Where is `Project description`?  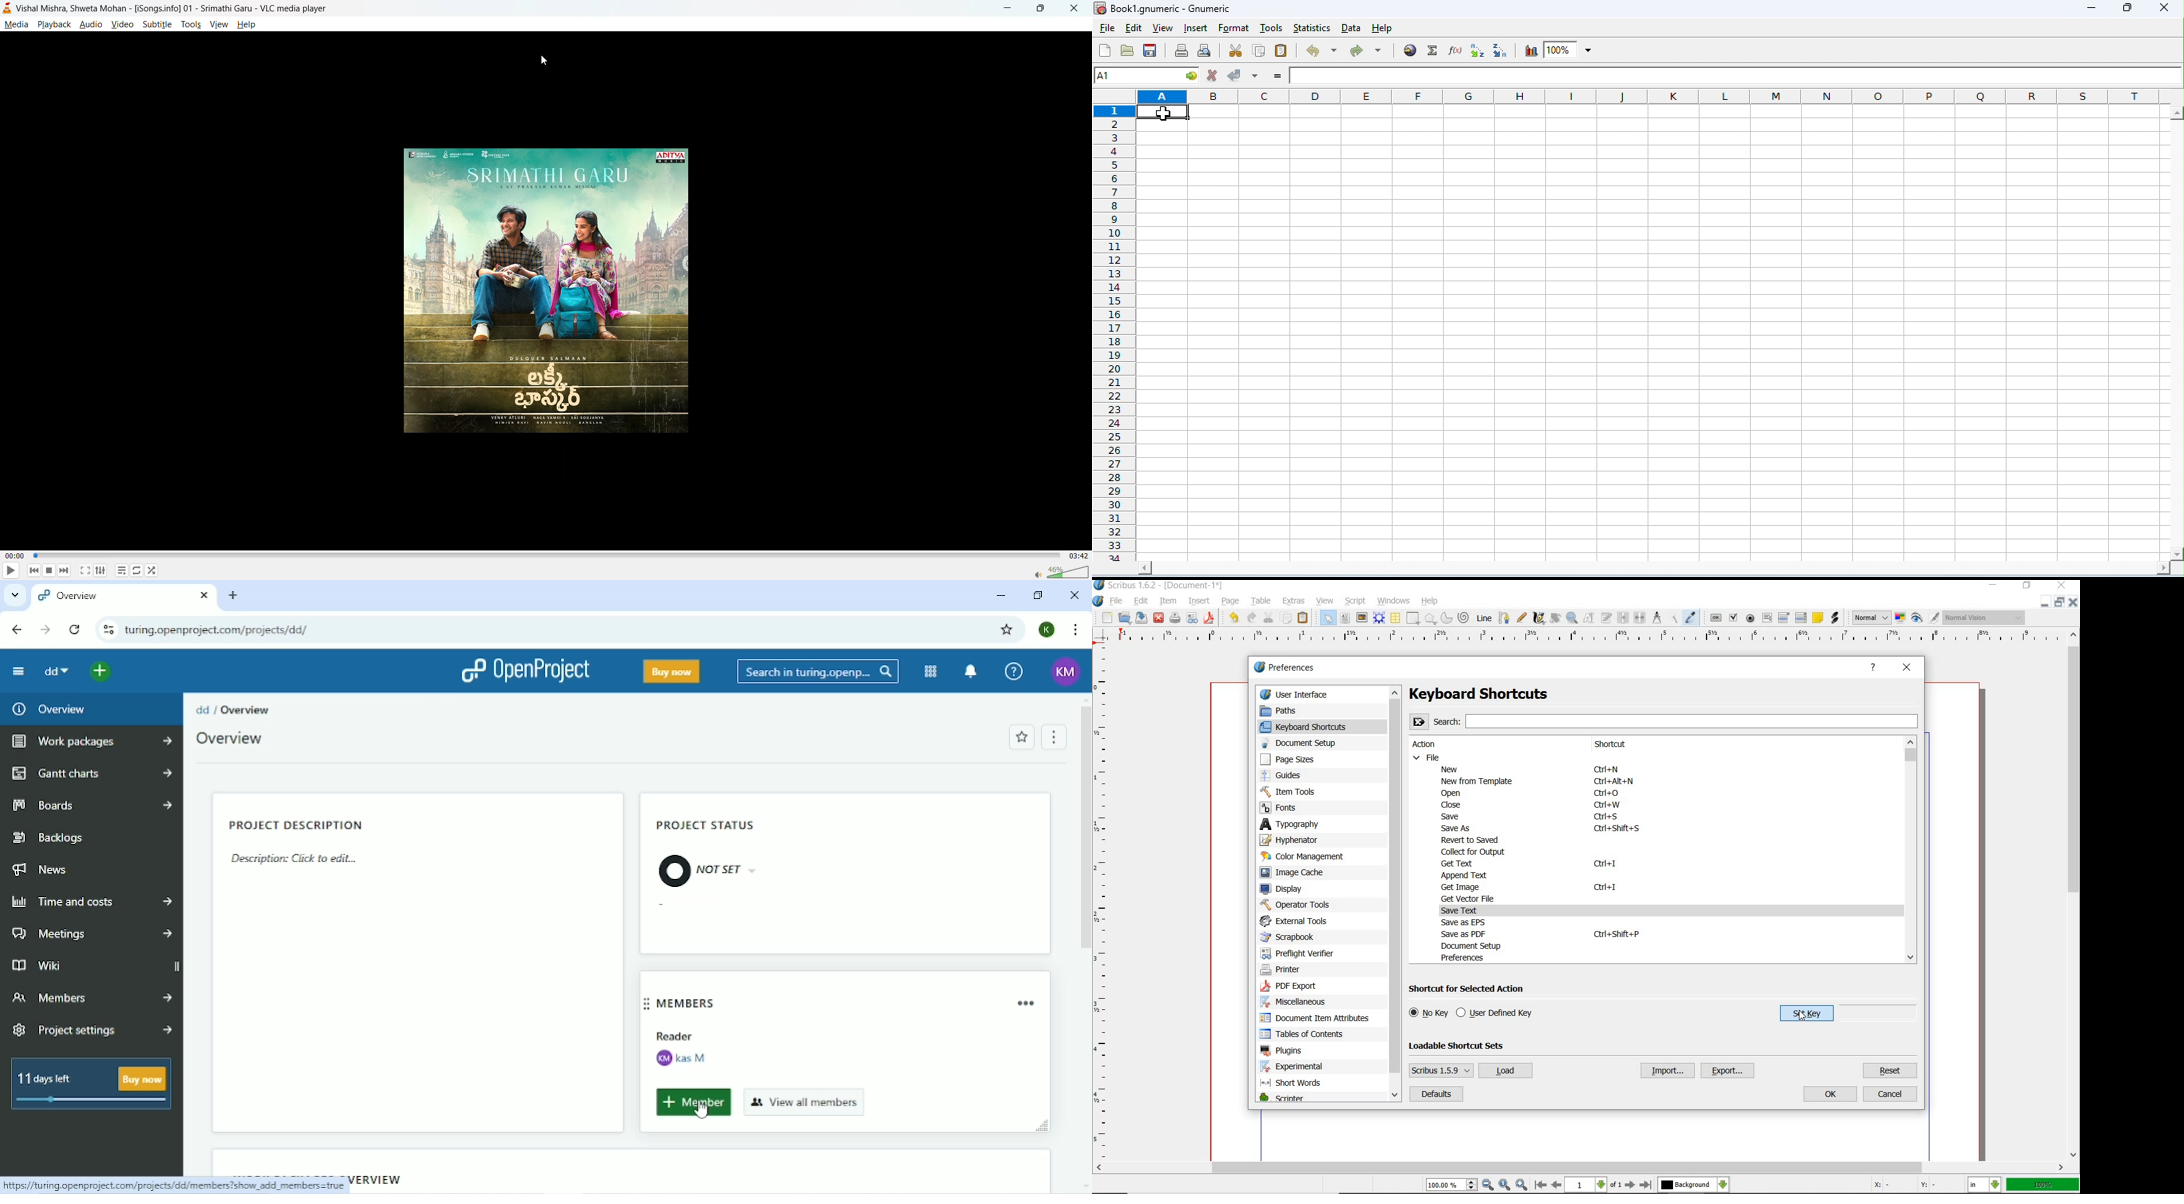 Project description is located at coordinates (301, 825).